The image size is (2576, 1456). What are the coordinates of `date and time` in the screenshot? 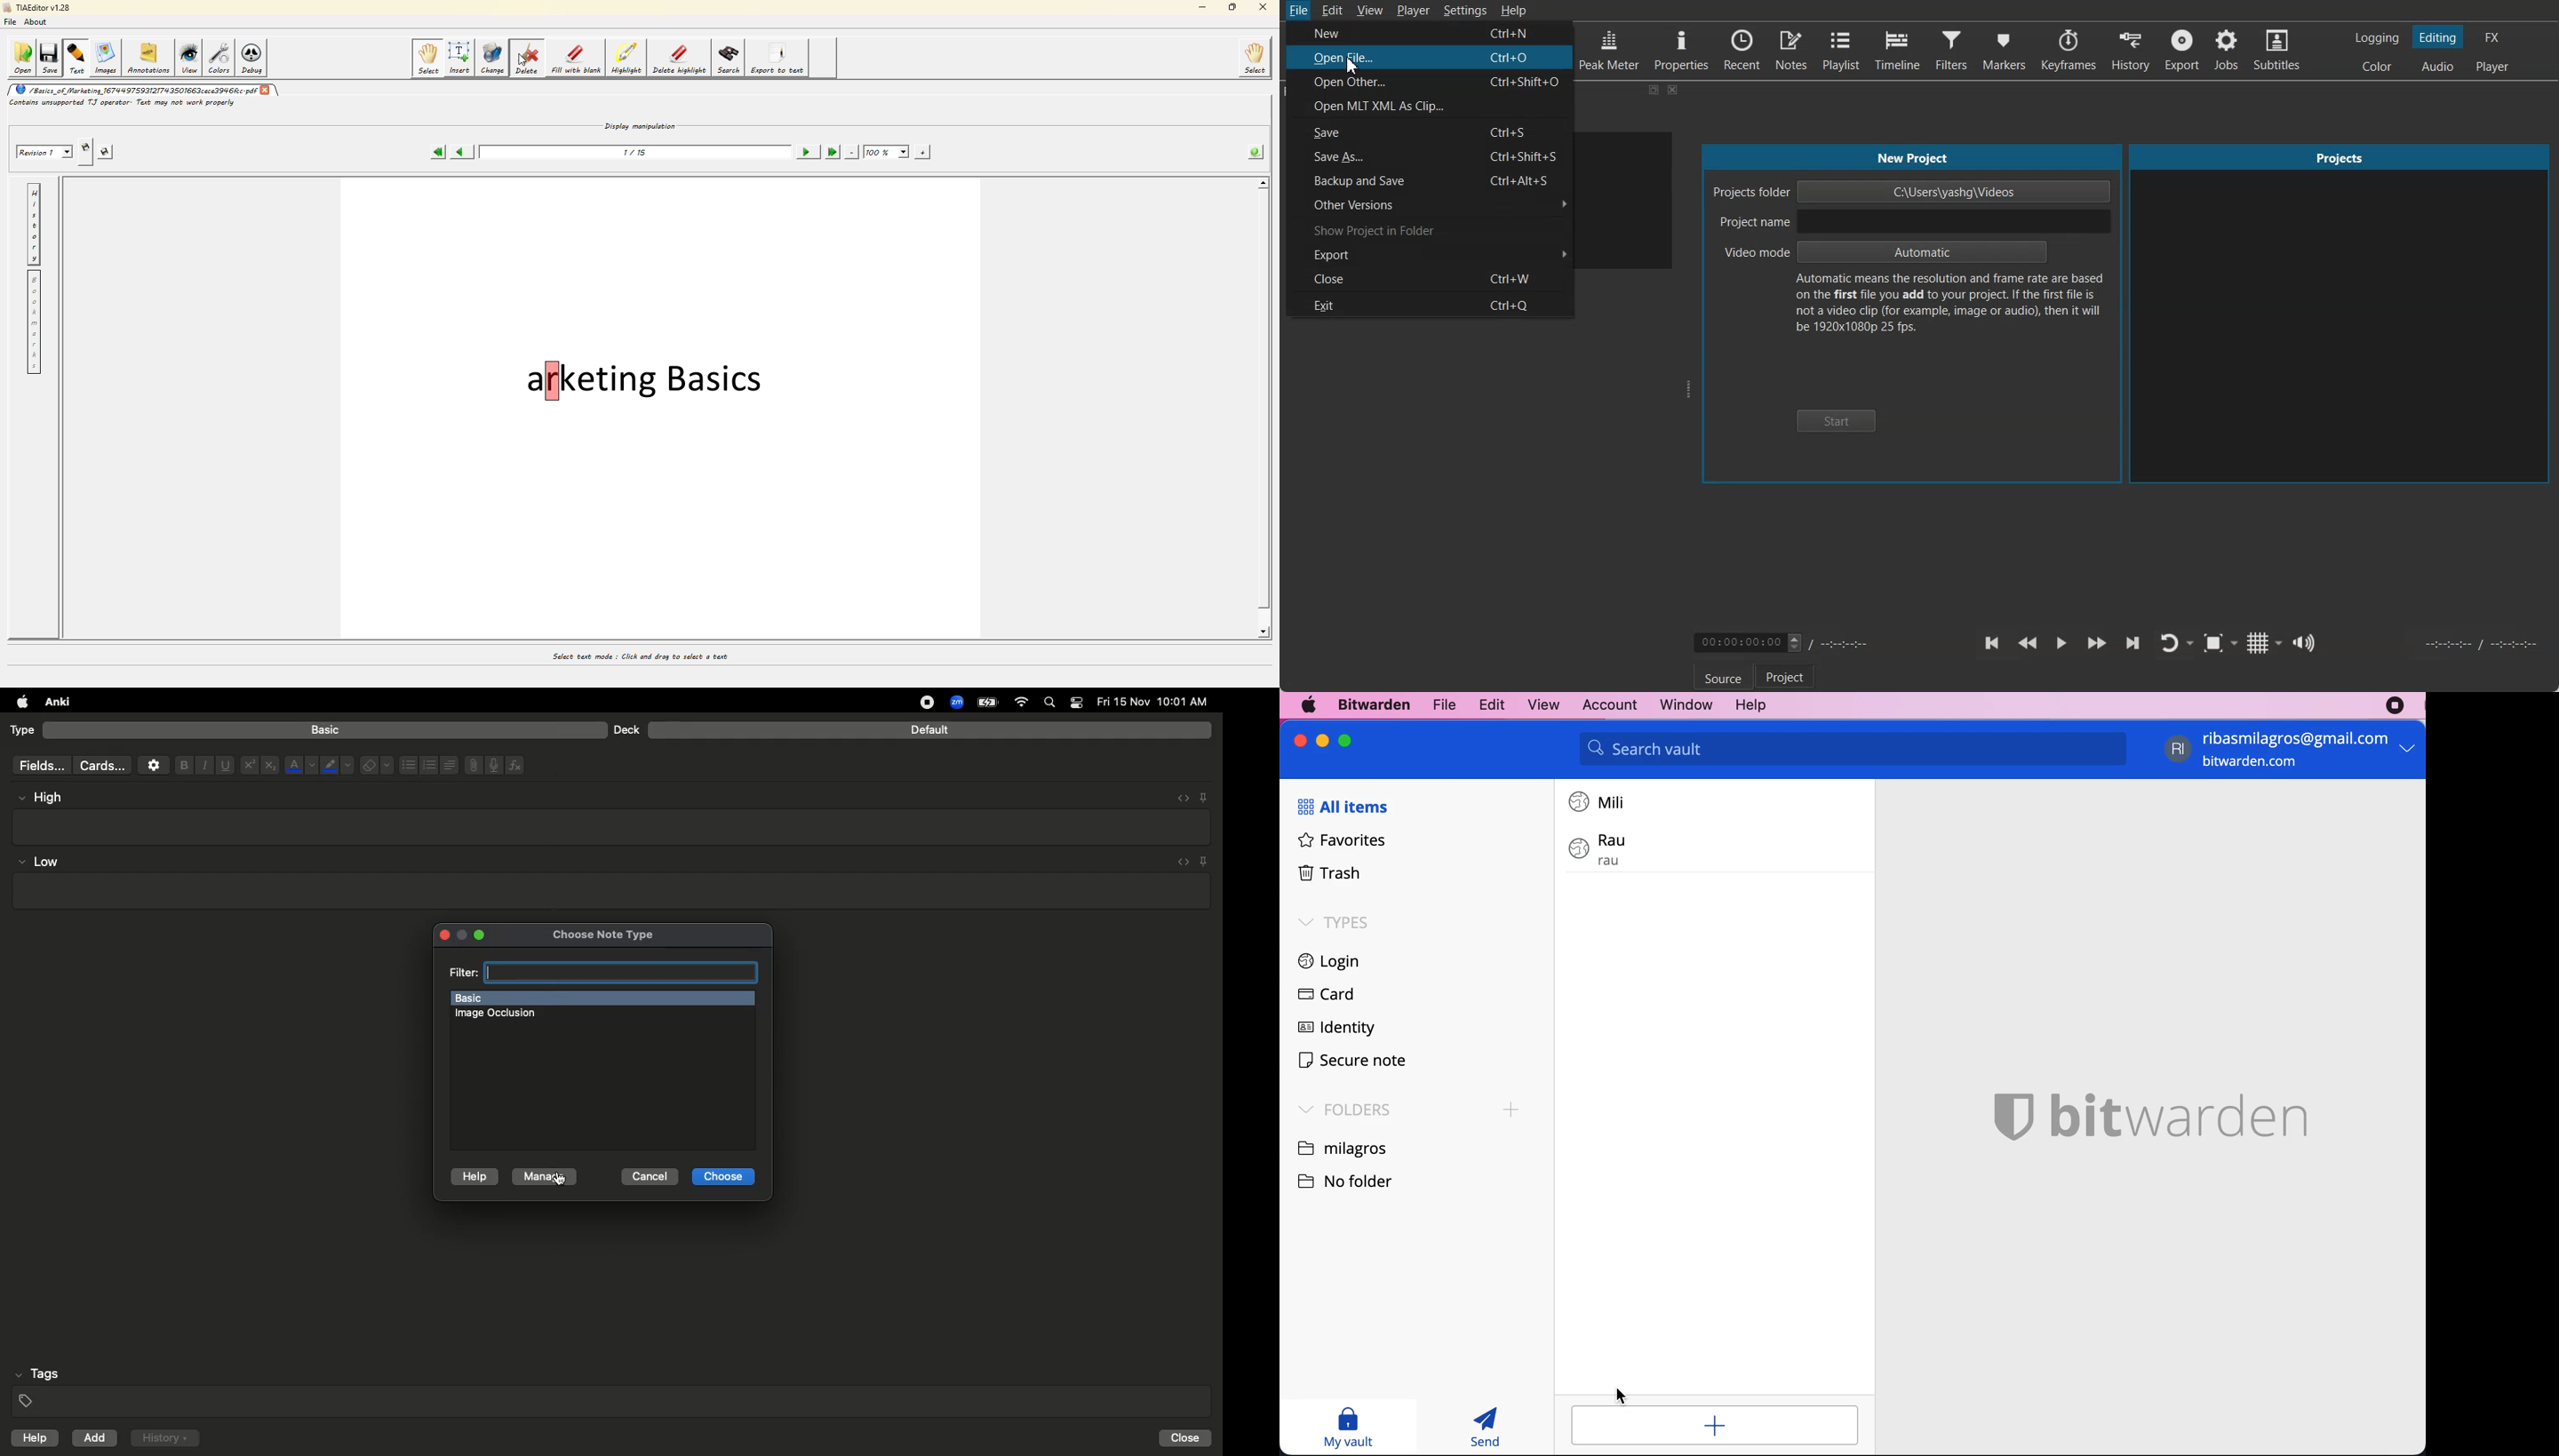 It's located at (1157, 701).